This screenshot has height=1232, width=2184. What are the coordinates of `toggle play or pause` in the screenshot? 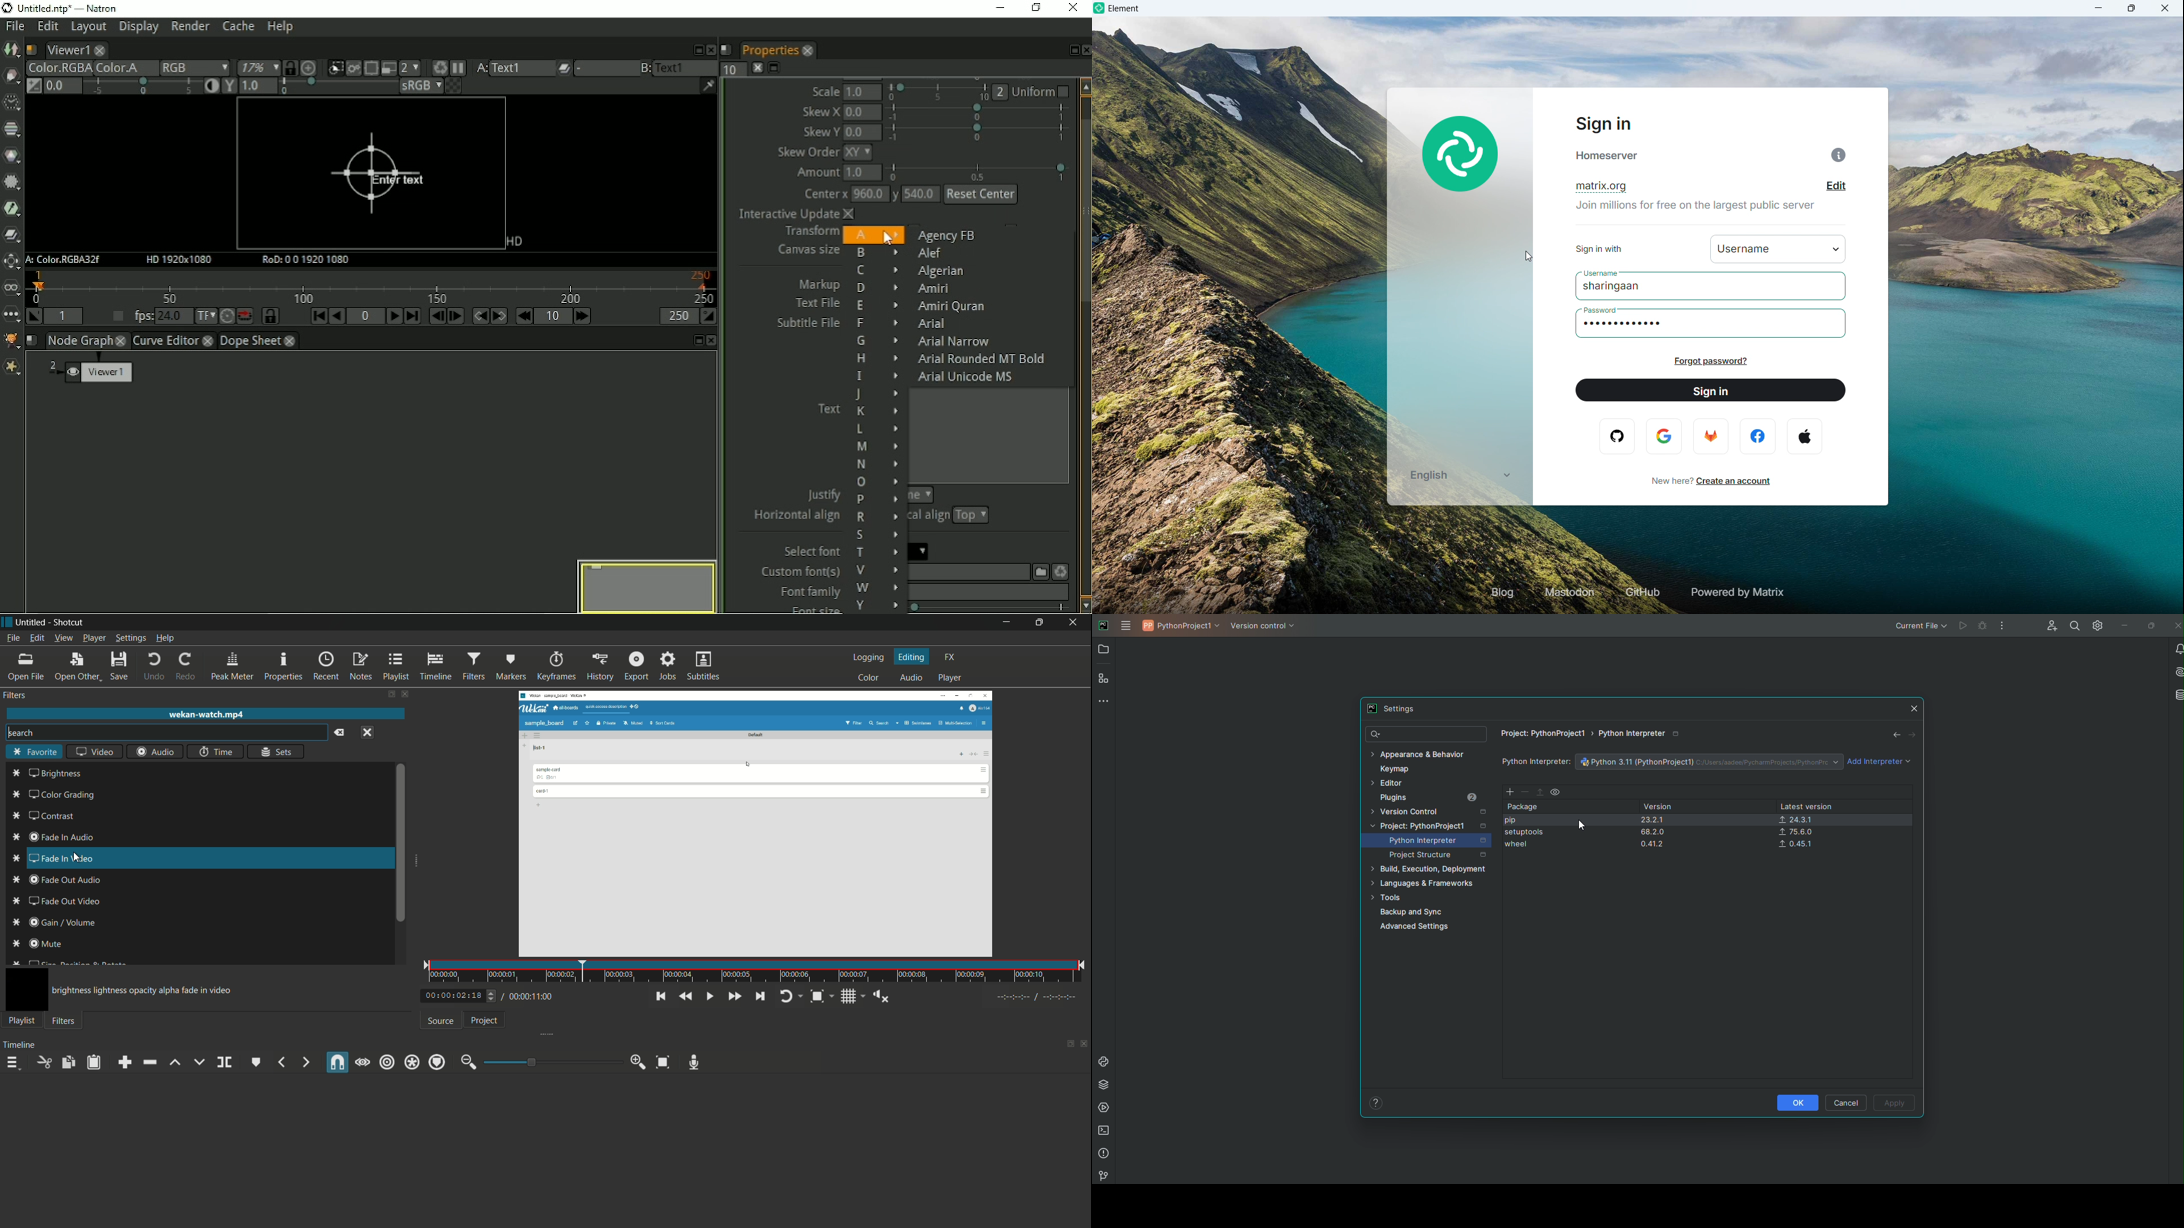 It's located at (709, 997).